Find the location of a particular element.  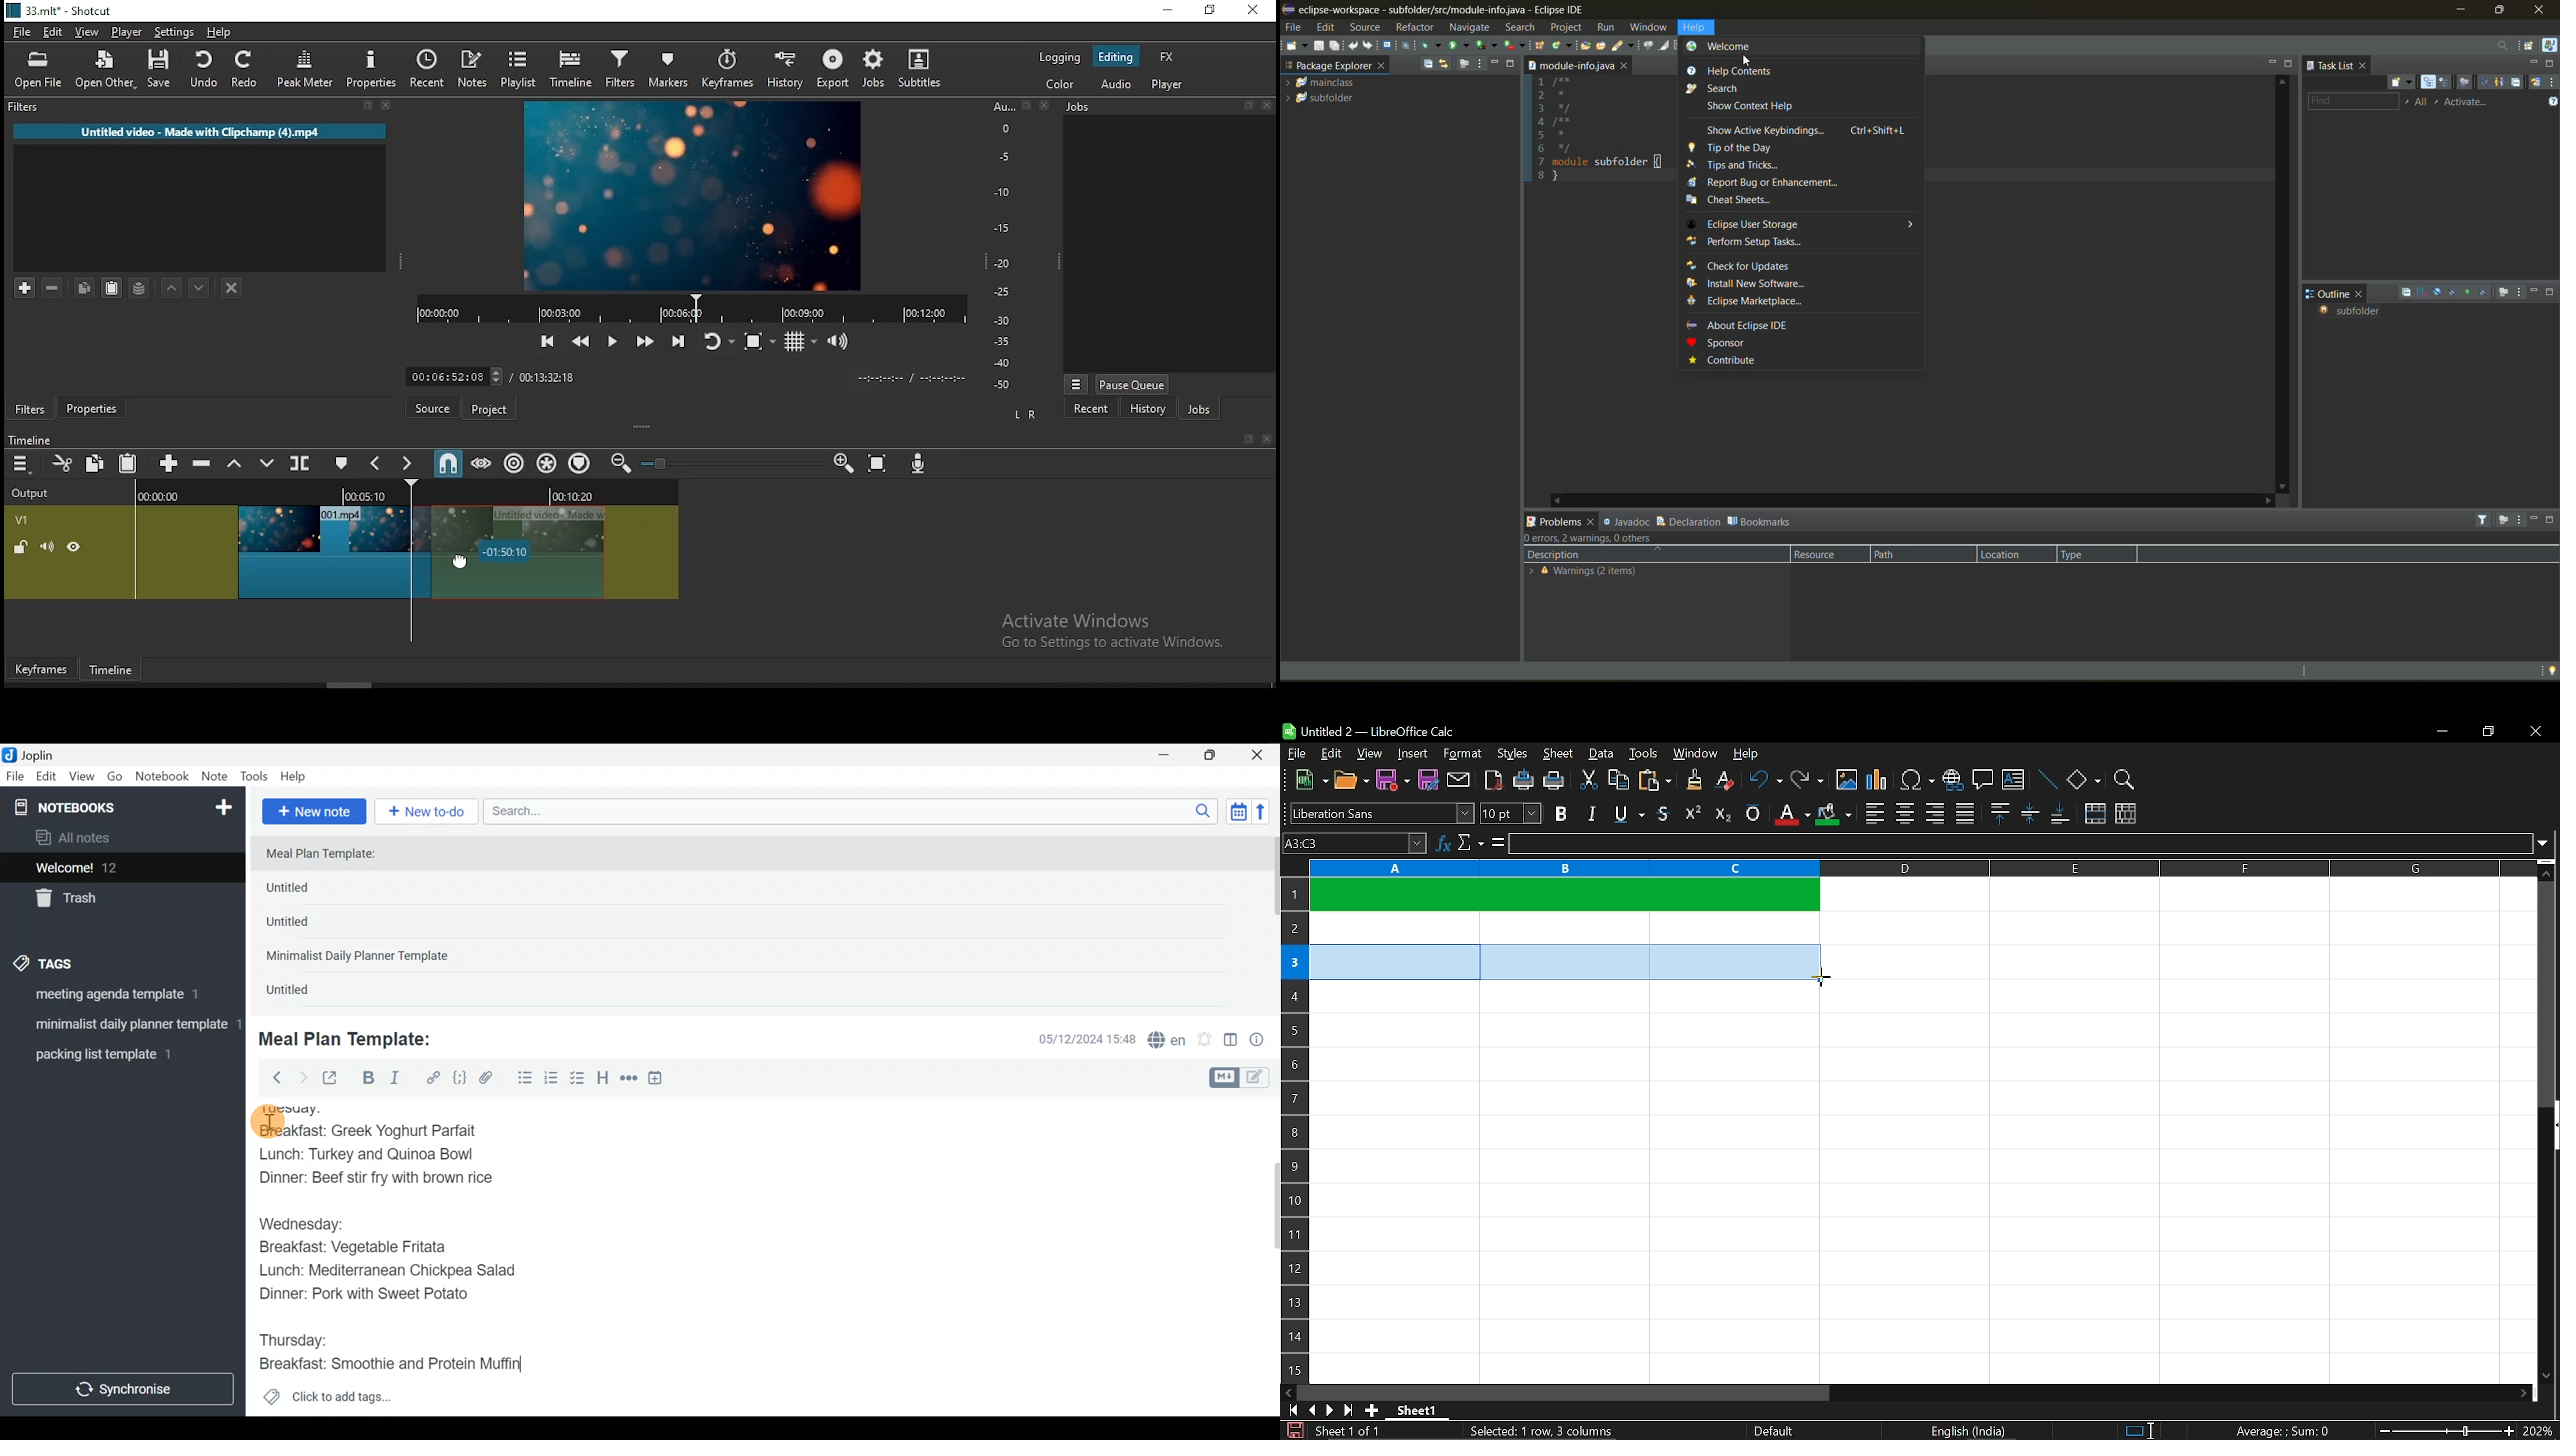

Help is located at coordinates (298, 774).